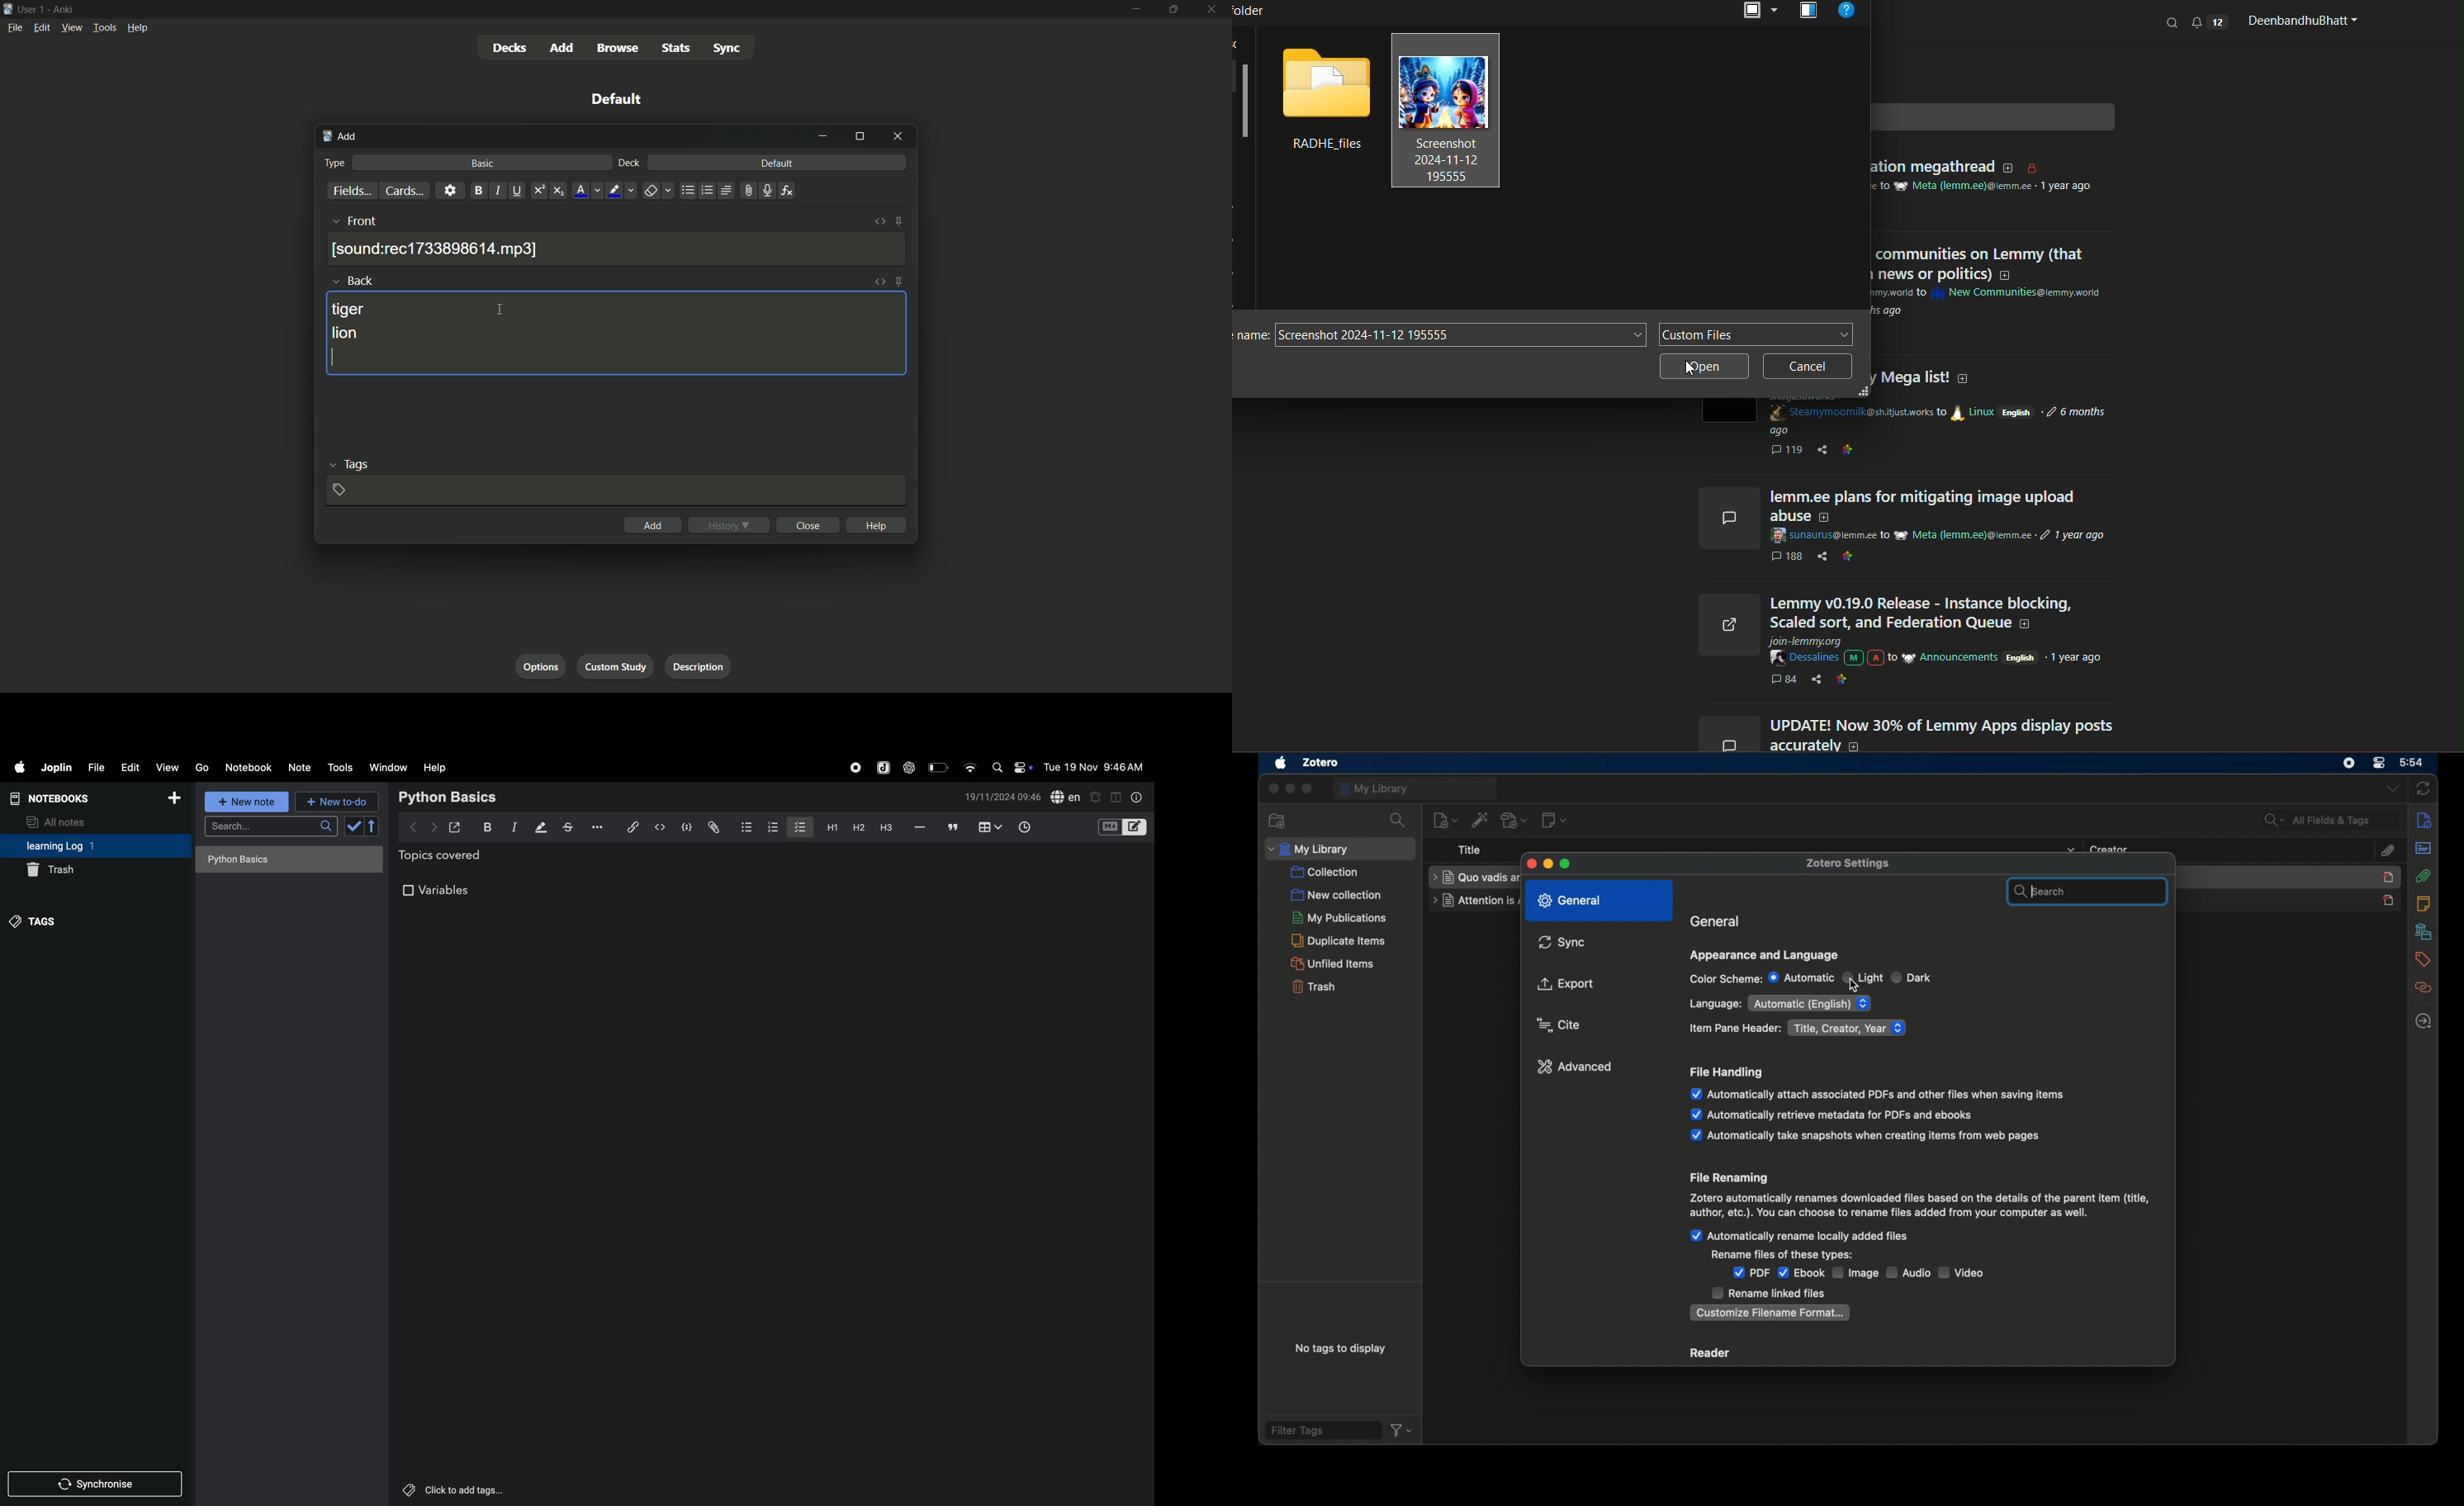  Describe the element at coordinates (95, 870) in the screenshot. I see `trash` at that location.